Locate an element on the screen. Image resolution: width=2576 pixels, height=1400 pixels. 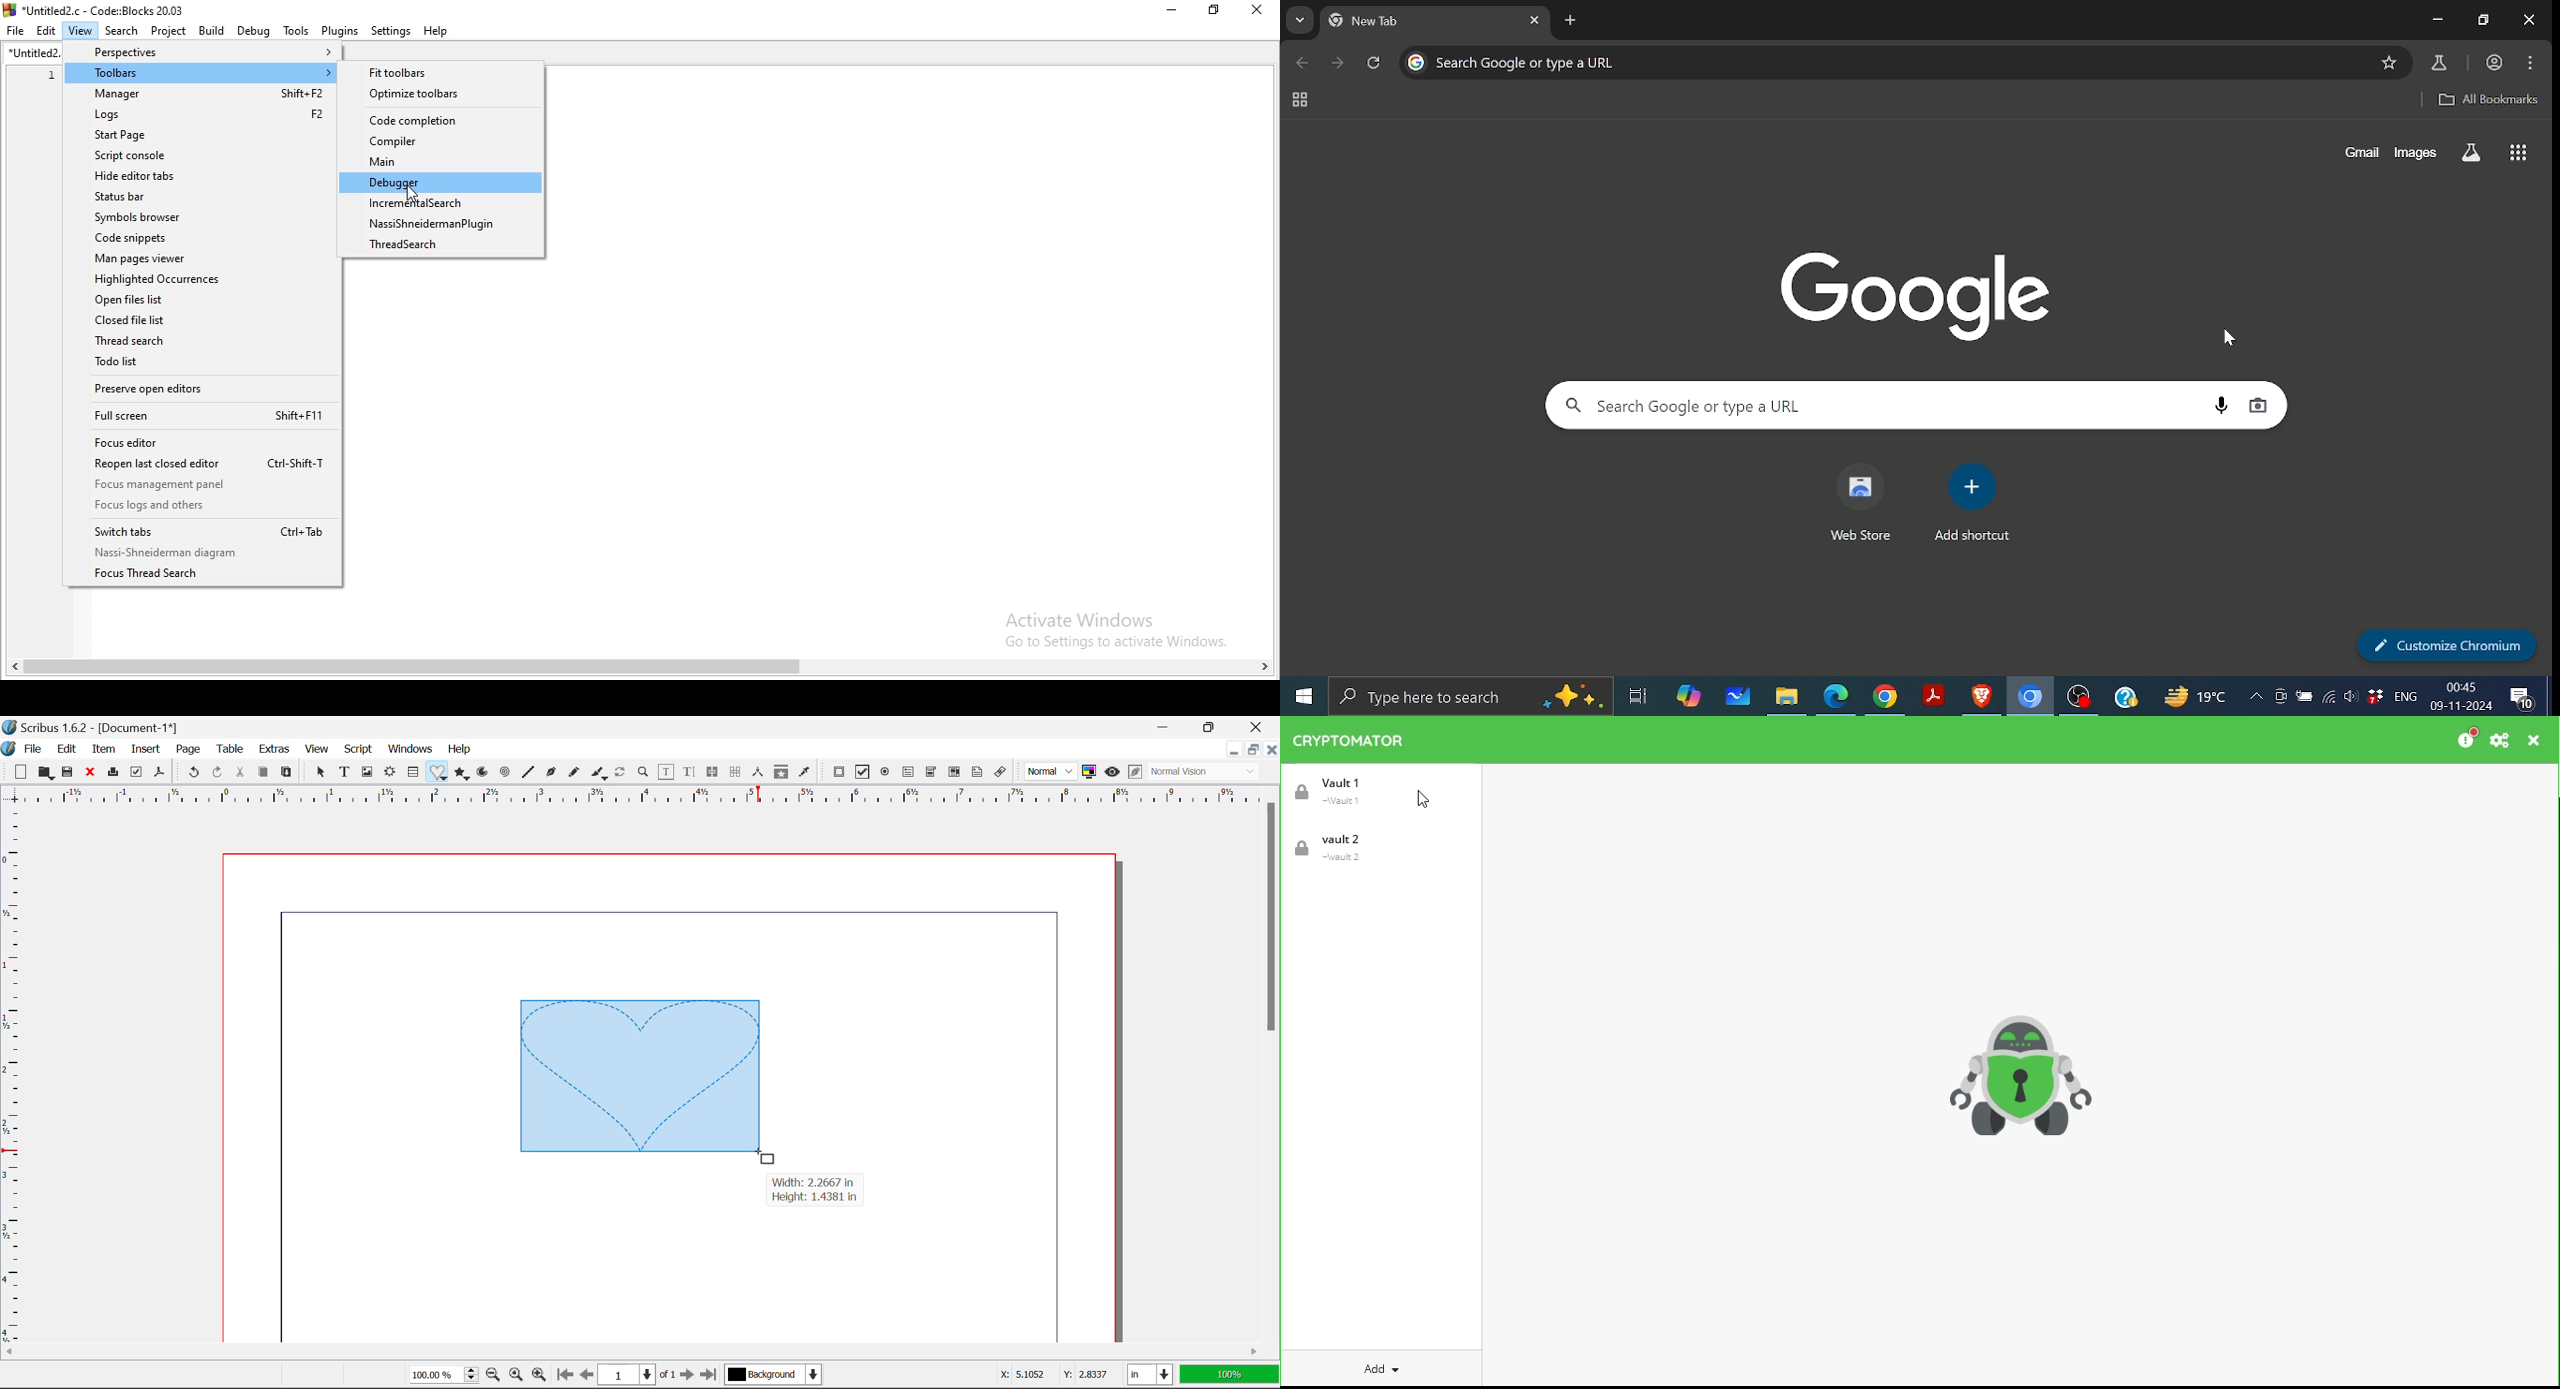
Notifications is located at coordinates (2523, 697).